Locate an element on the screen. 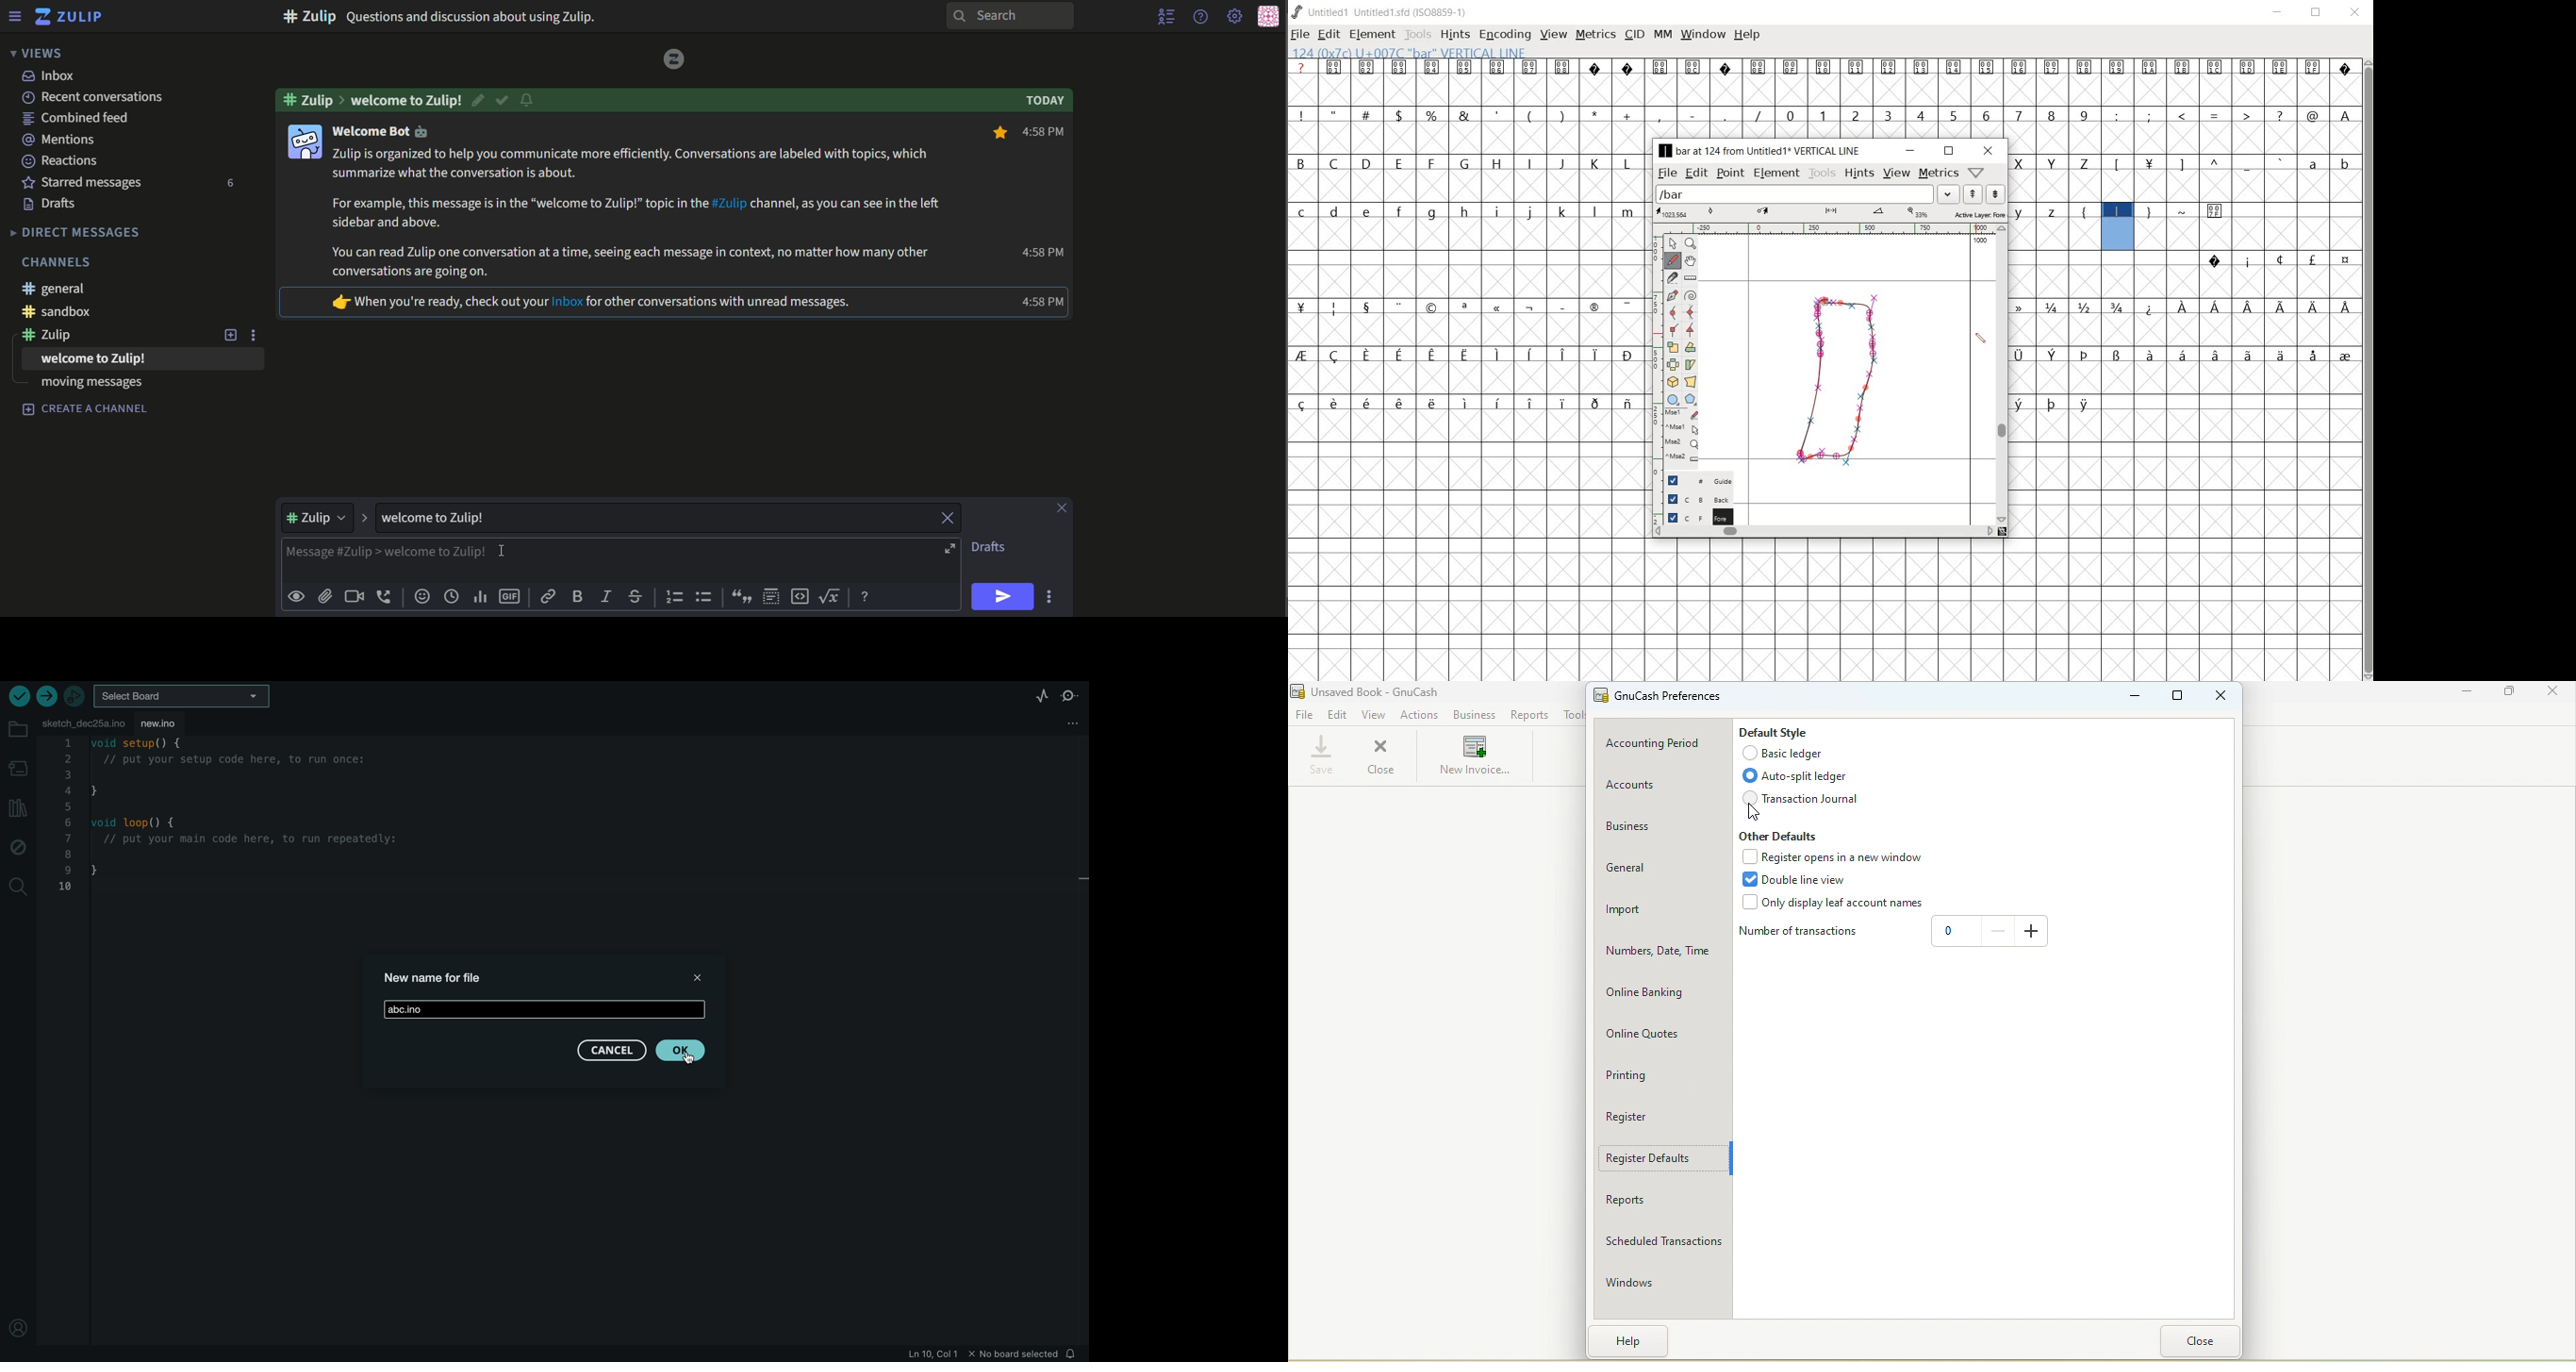 The width and height of the screenshot is (2576, 1372). mse1 is located at coordinates (1680, 428).